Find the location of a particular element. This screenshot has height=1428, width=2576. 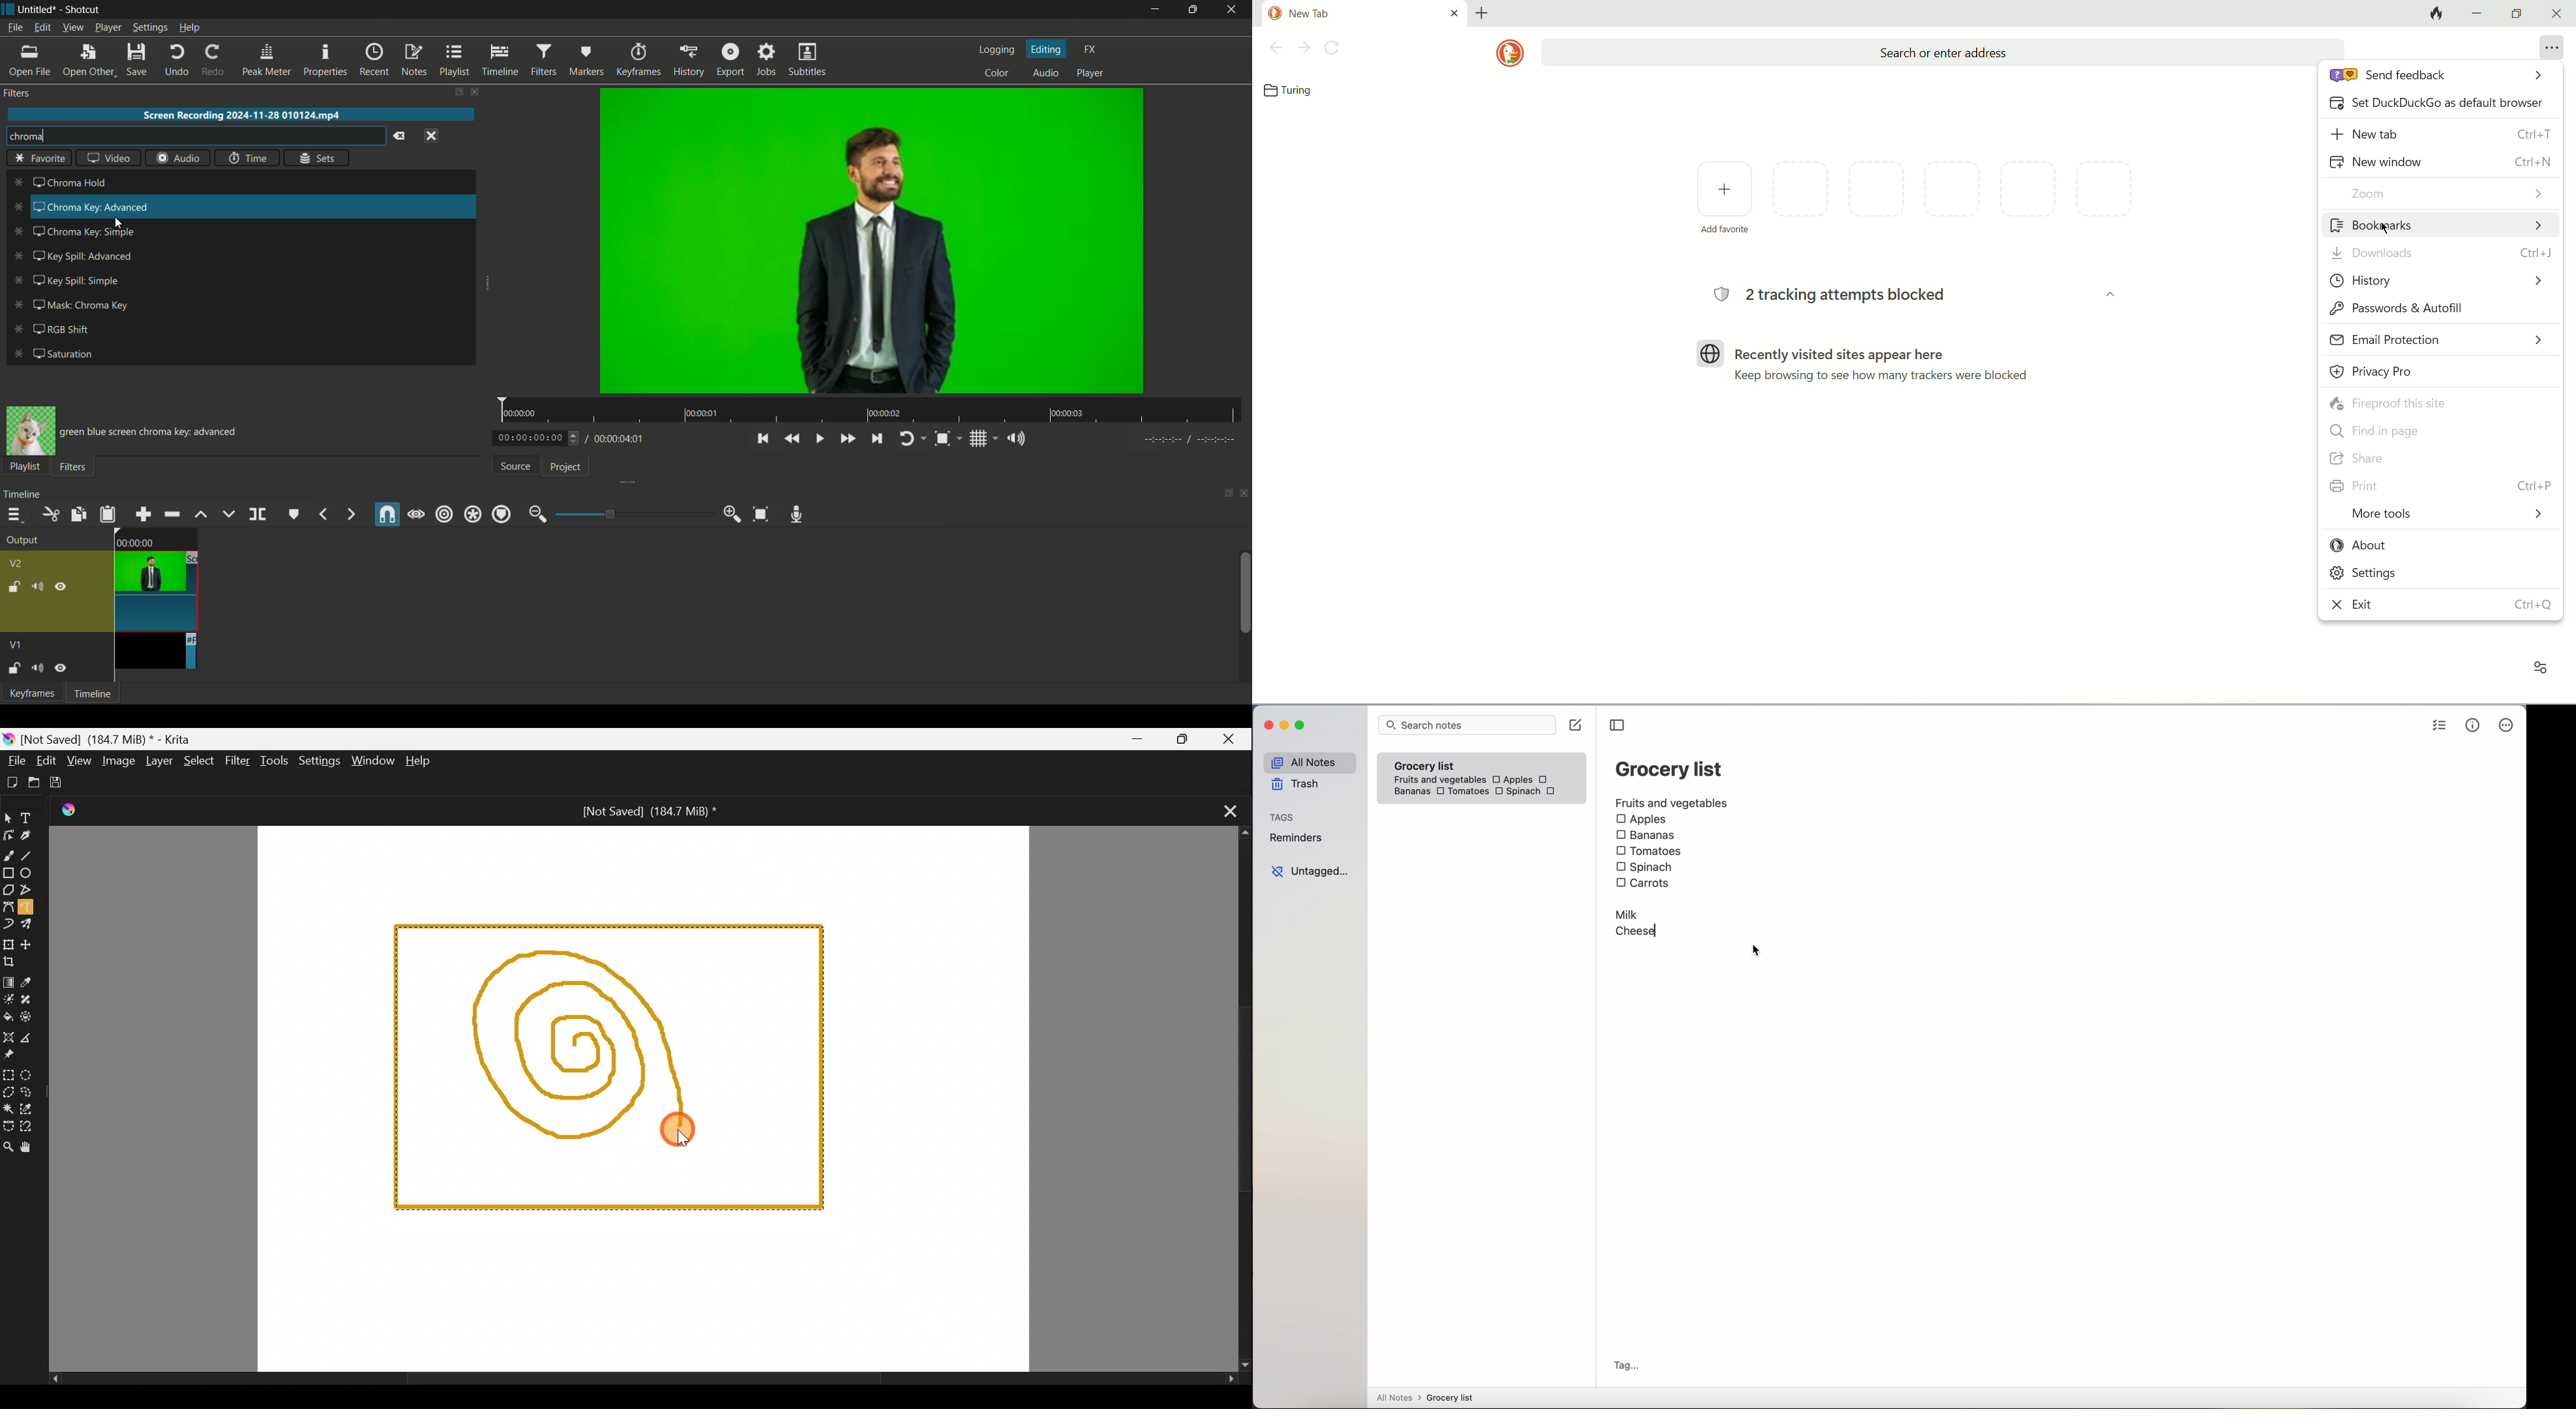

File is located at coordinates (13, 760).